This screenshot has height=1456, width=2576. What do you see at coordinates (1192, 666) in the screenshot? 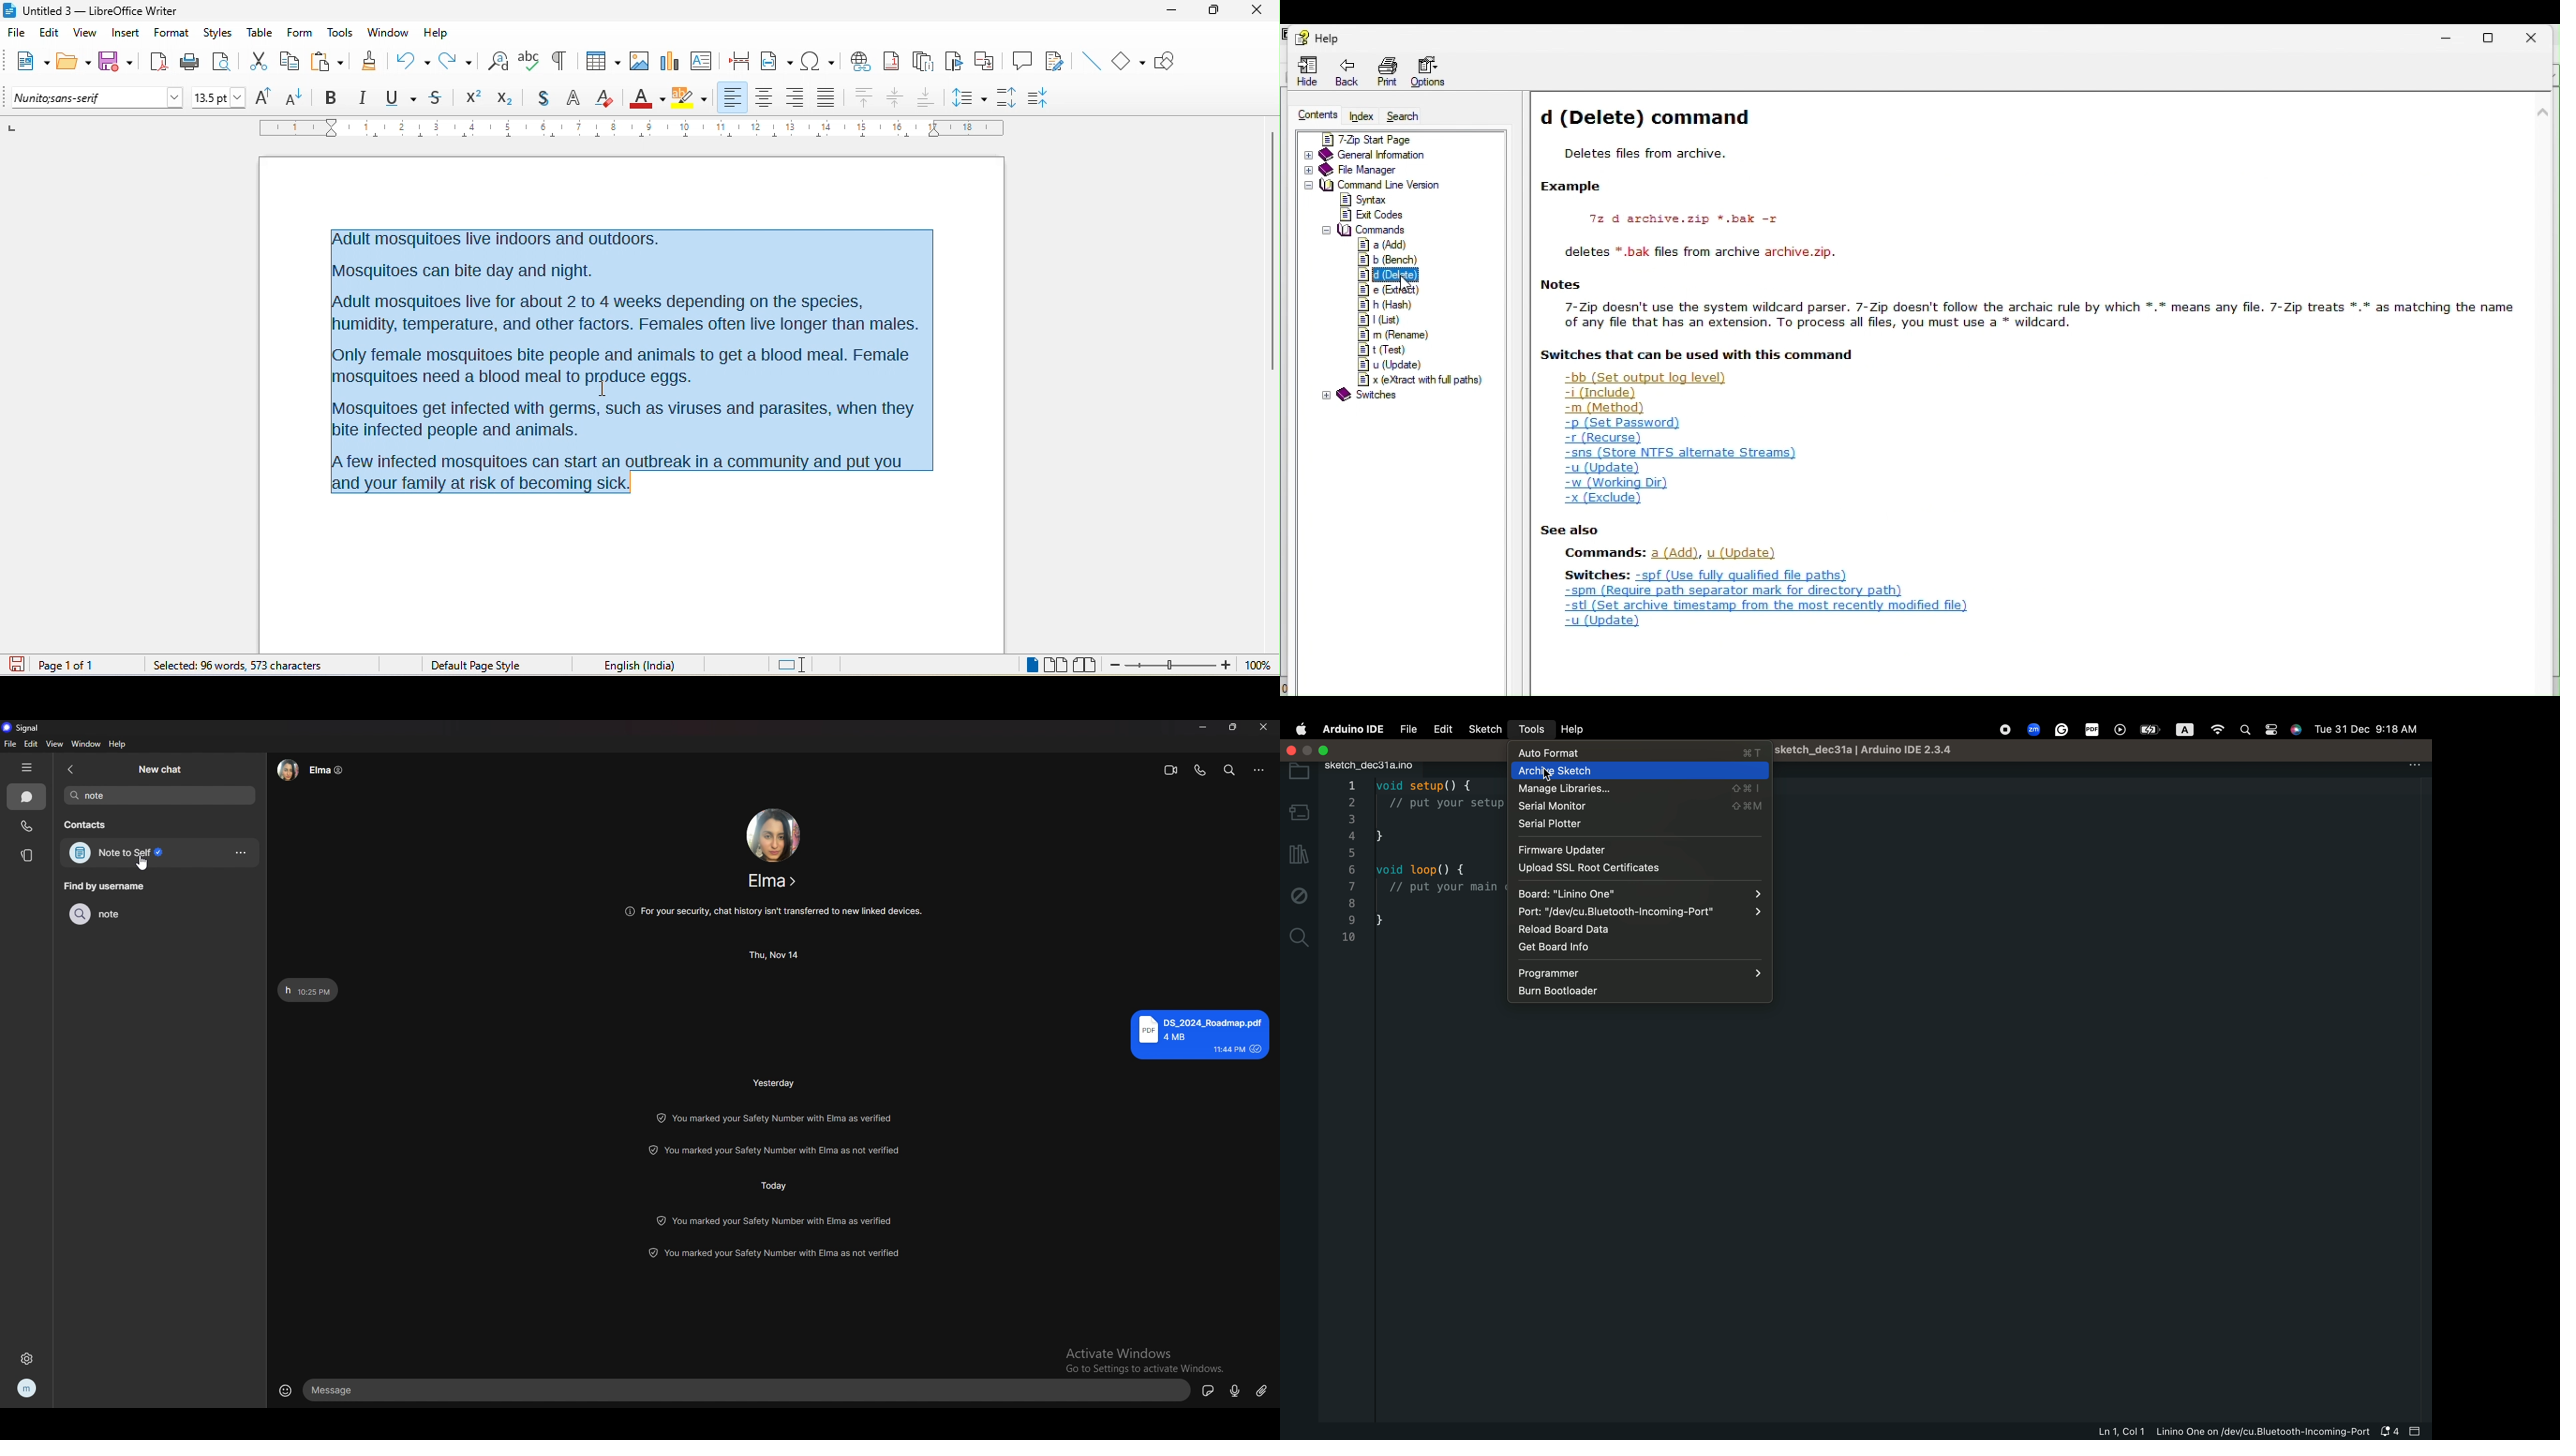
I see `zoom` at bounding box center [1192, 666].